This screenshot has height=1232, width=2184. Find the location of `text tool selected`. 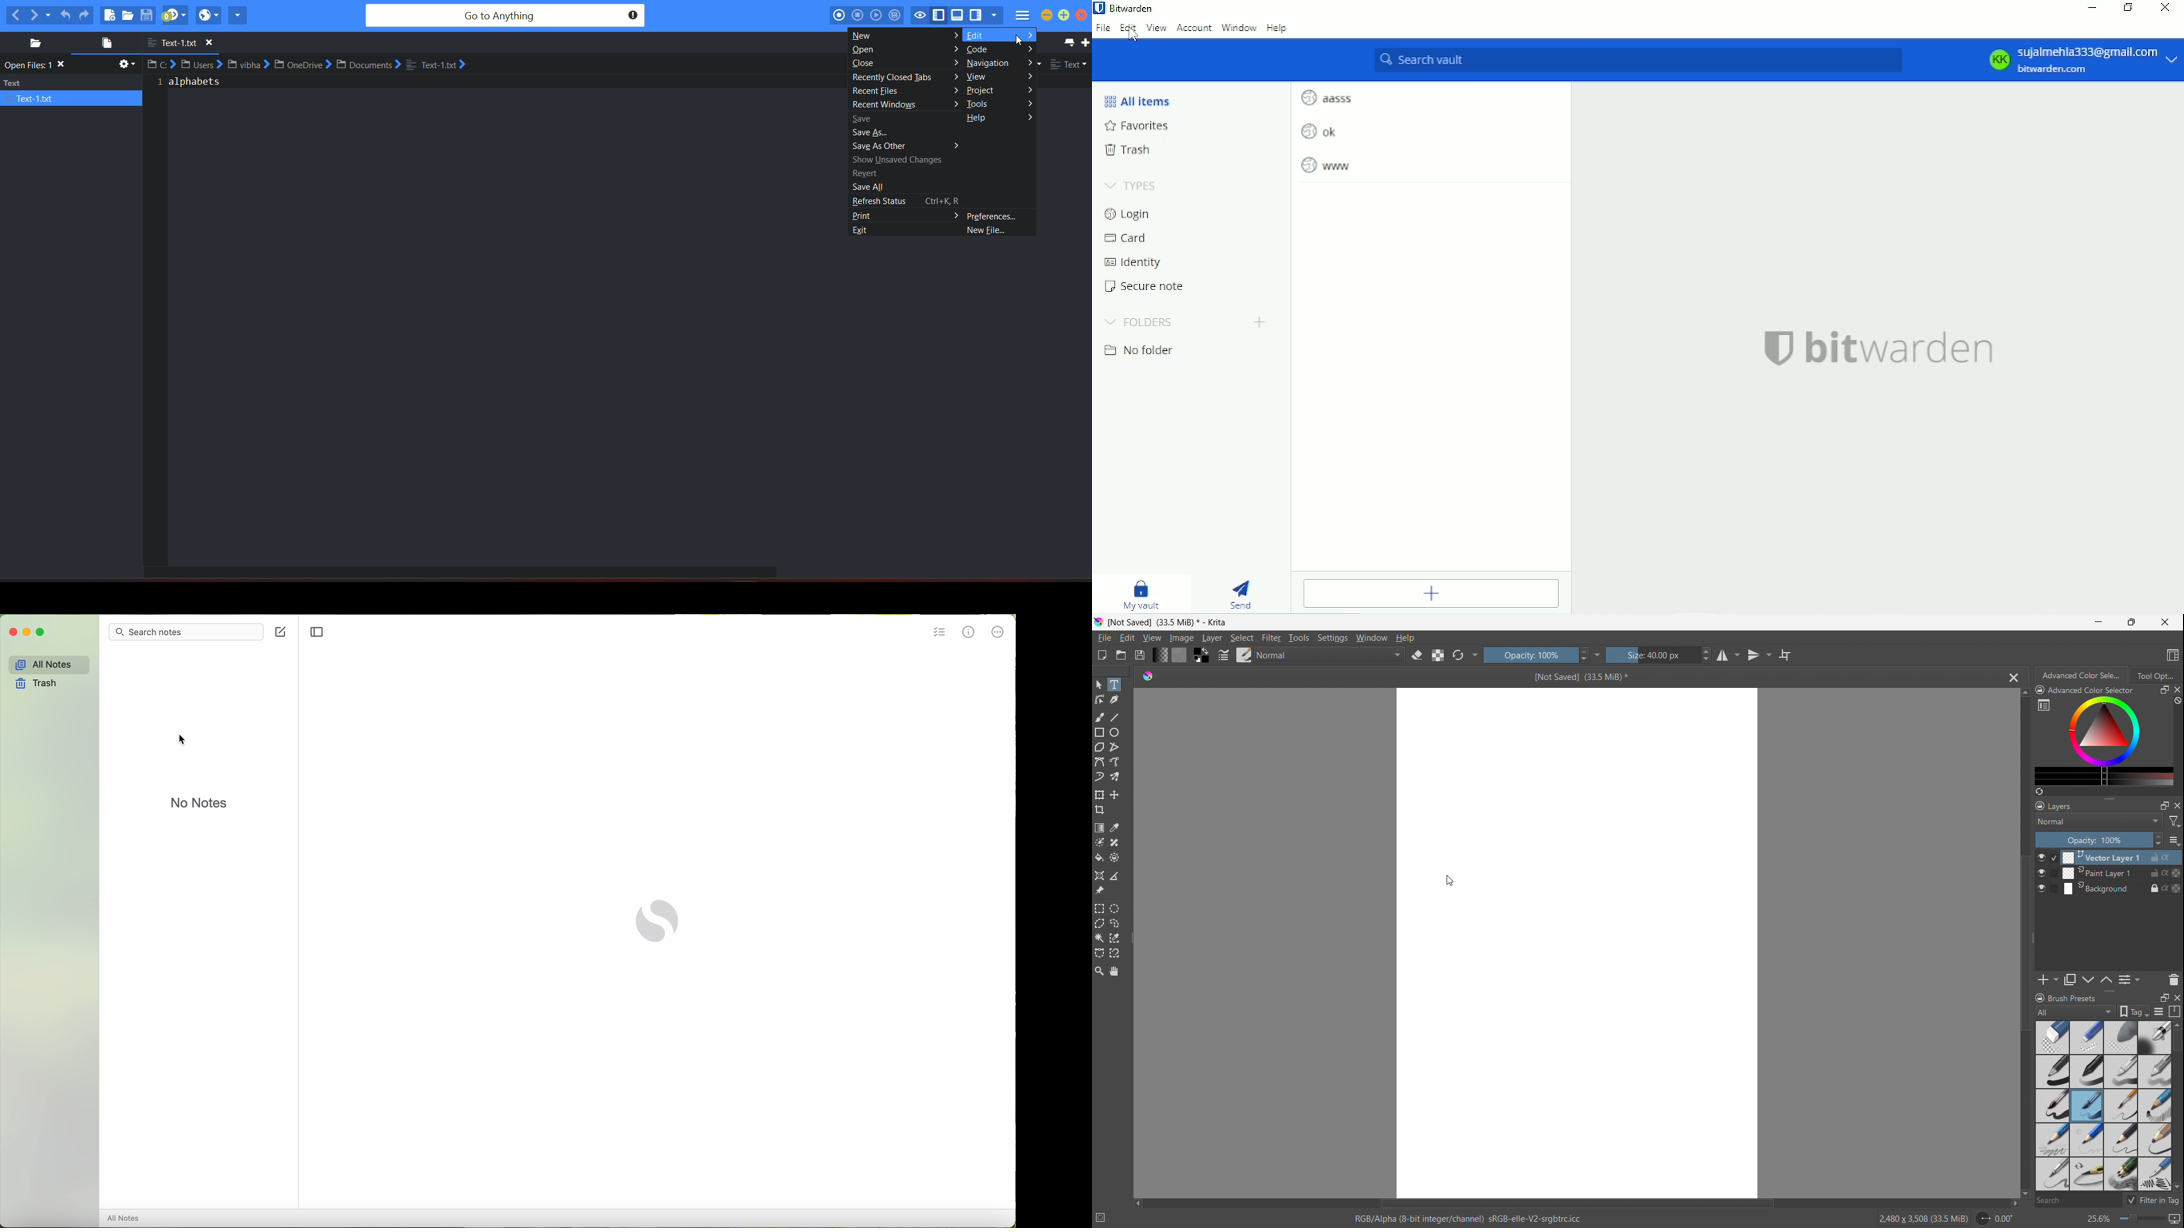

text tool selected is located at coordinates (1114, 684).